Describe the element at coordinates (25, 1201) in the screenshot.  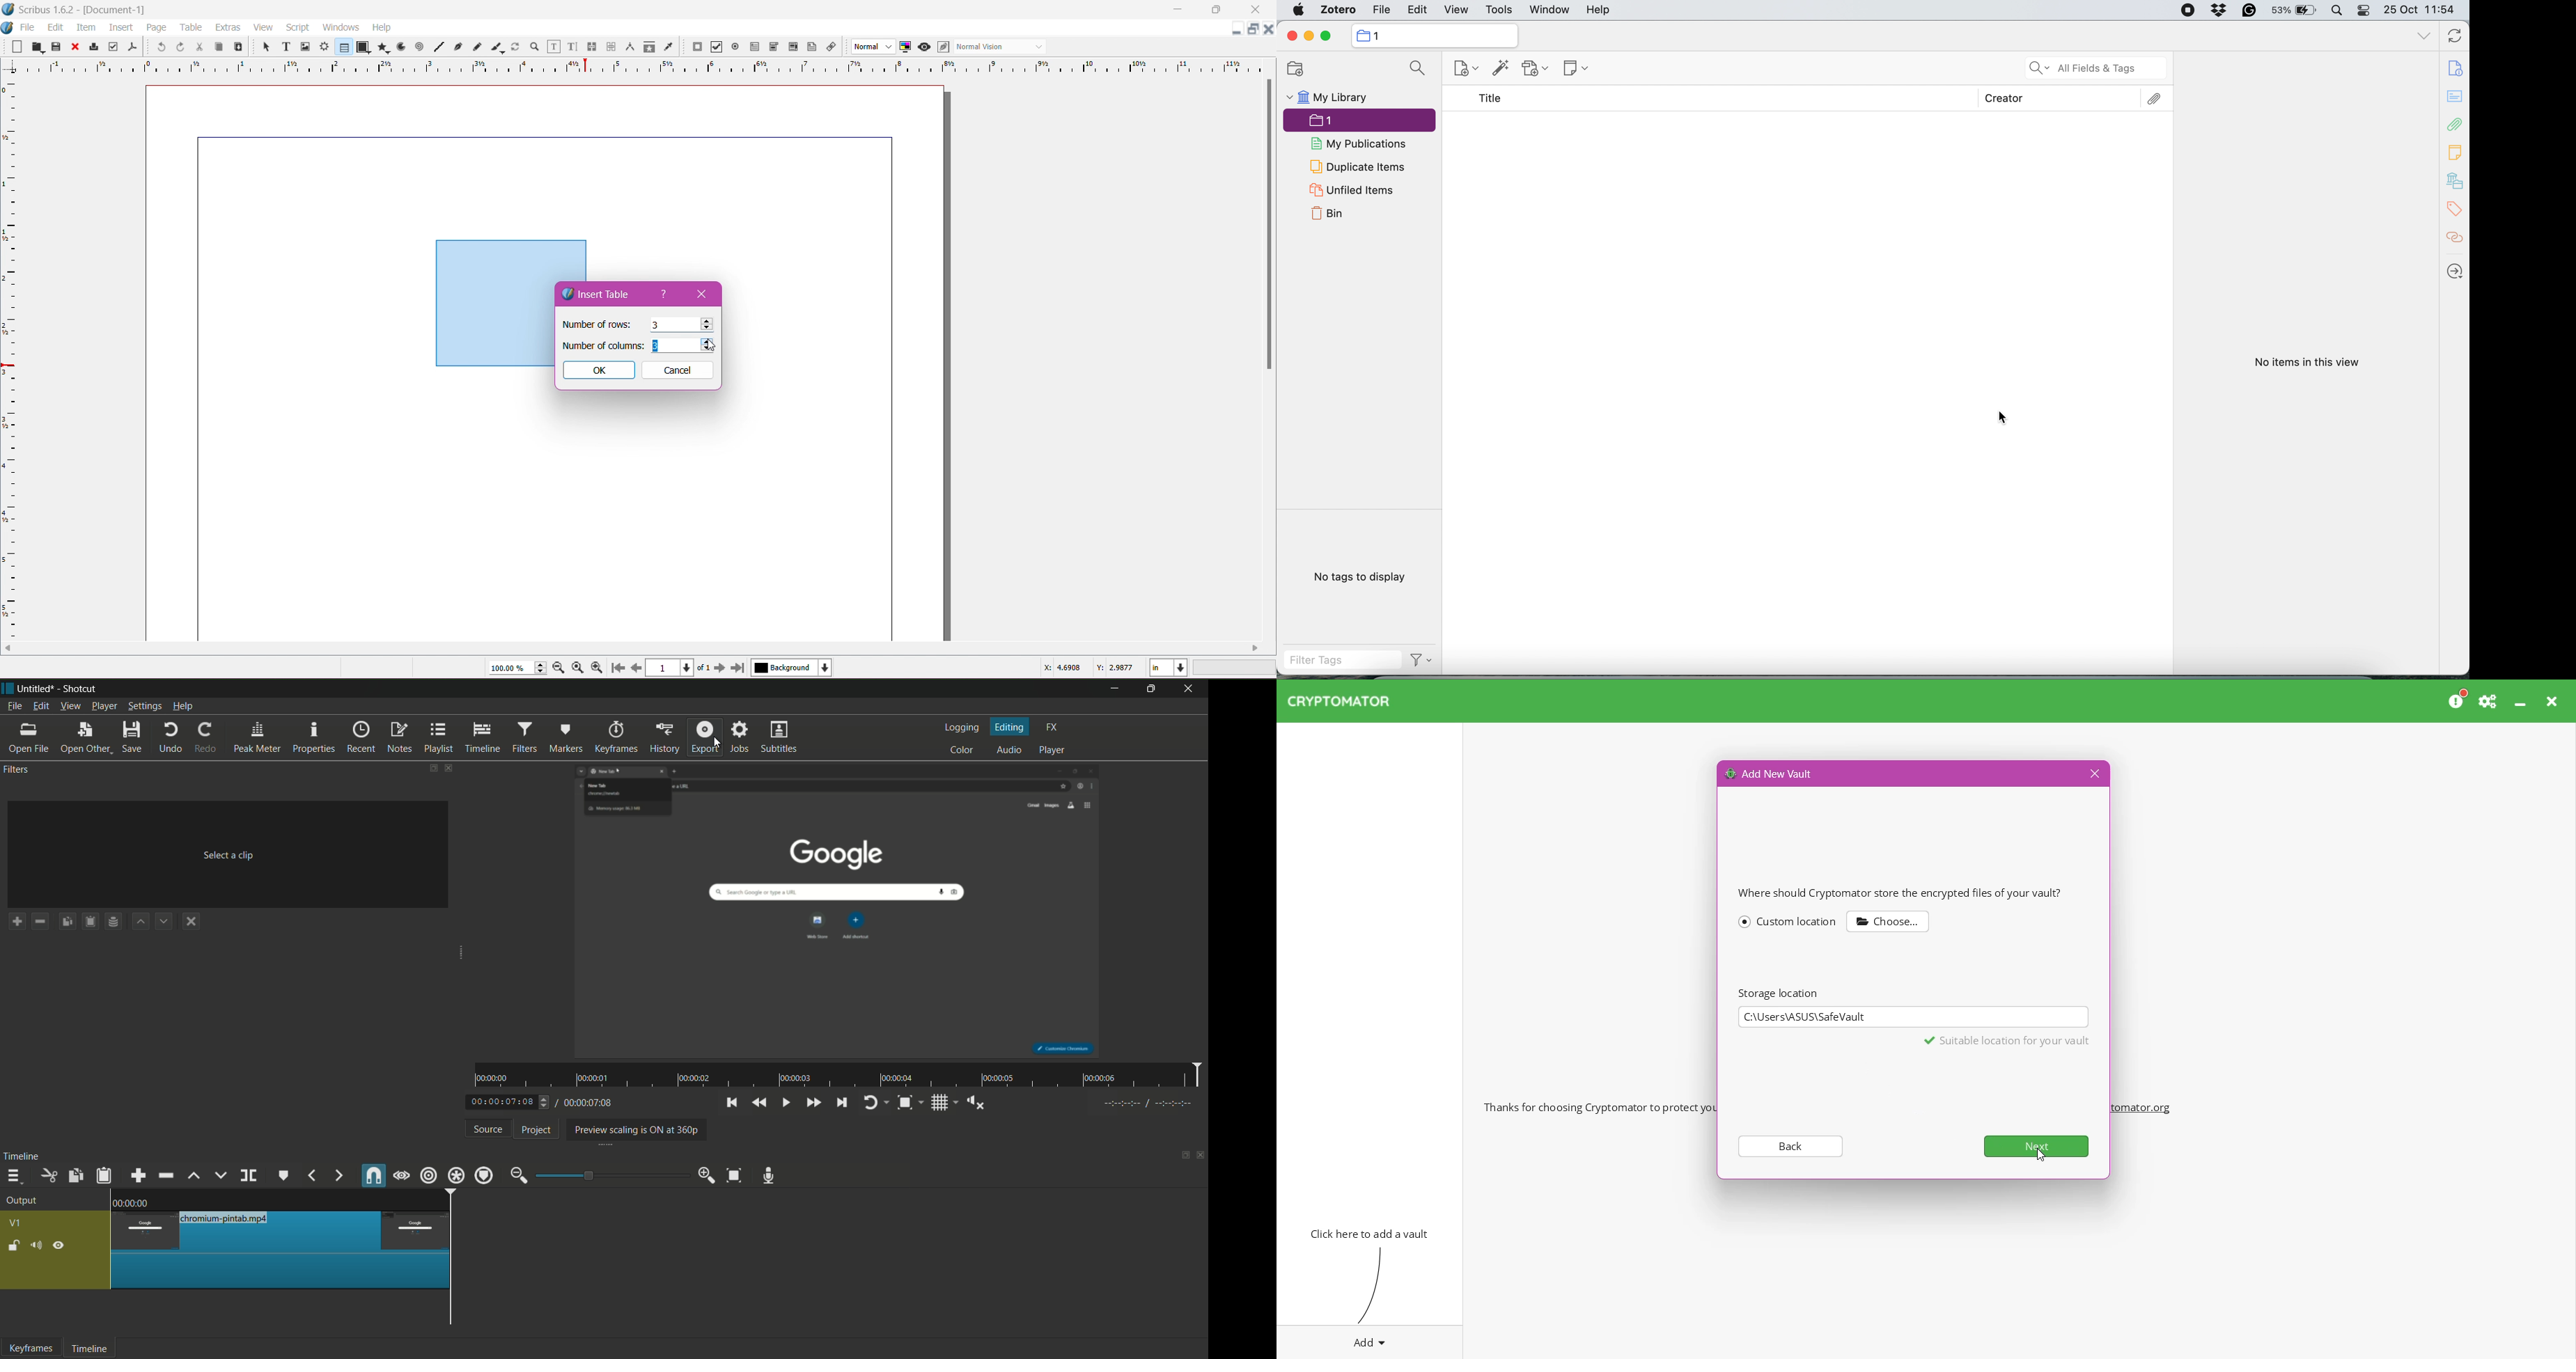
I see `output` at that location.